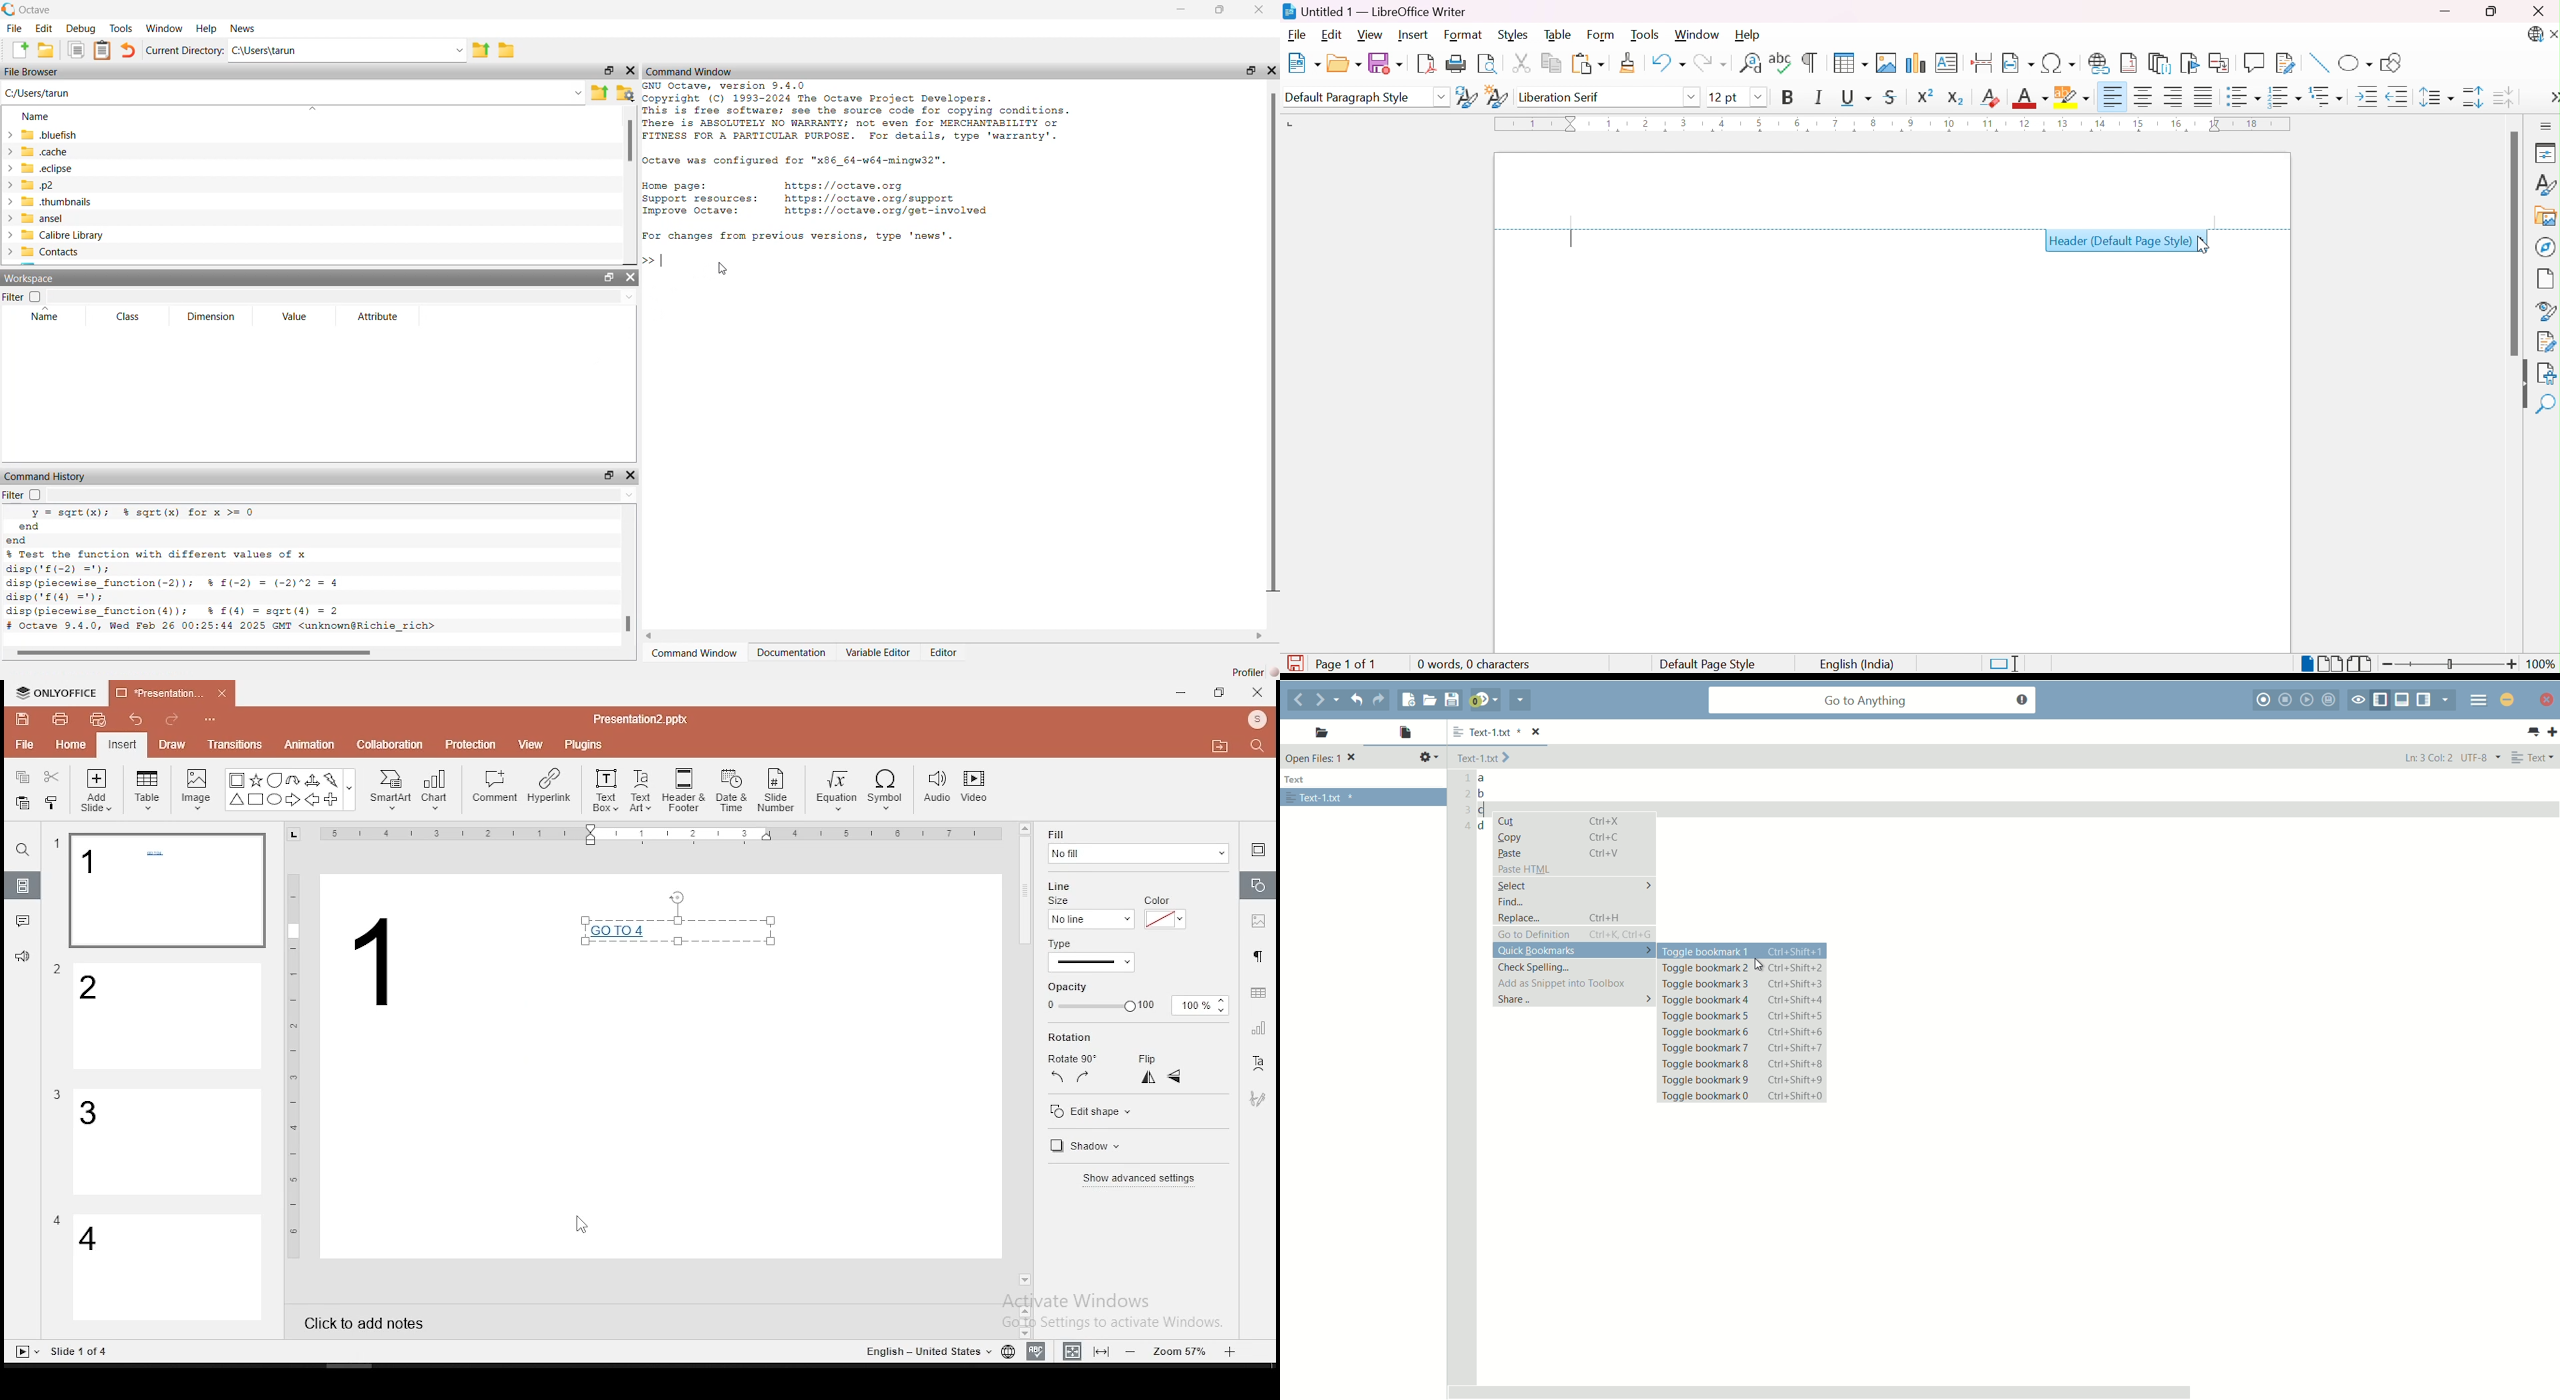 The width and height of the screenshot is (2576, 1400). I want to click on Arrow triways, so click(313, 780).